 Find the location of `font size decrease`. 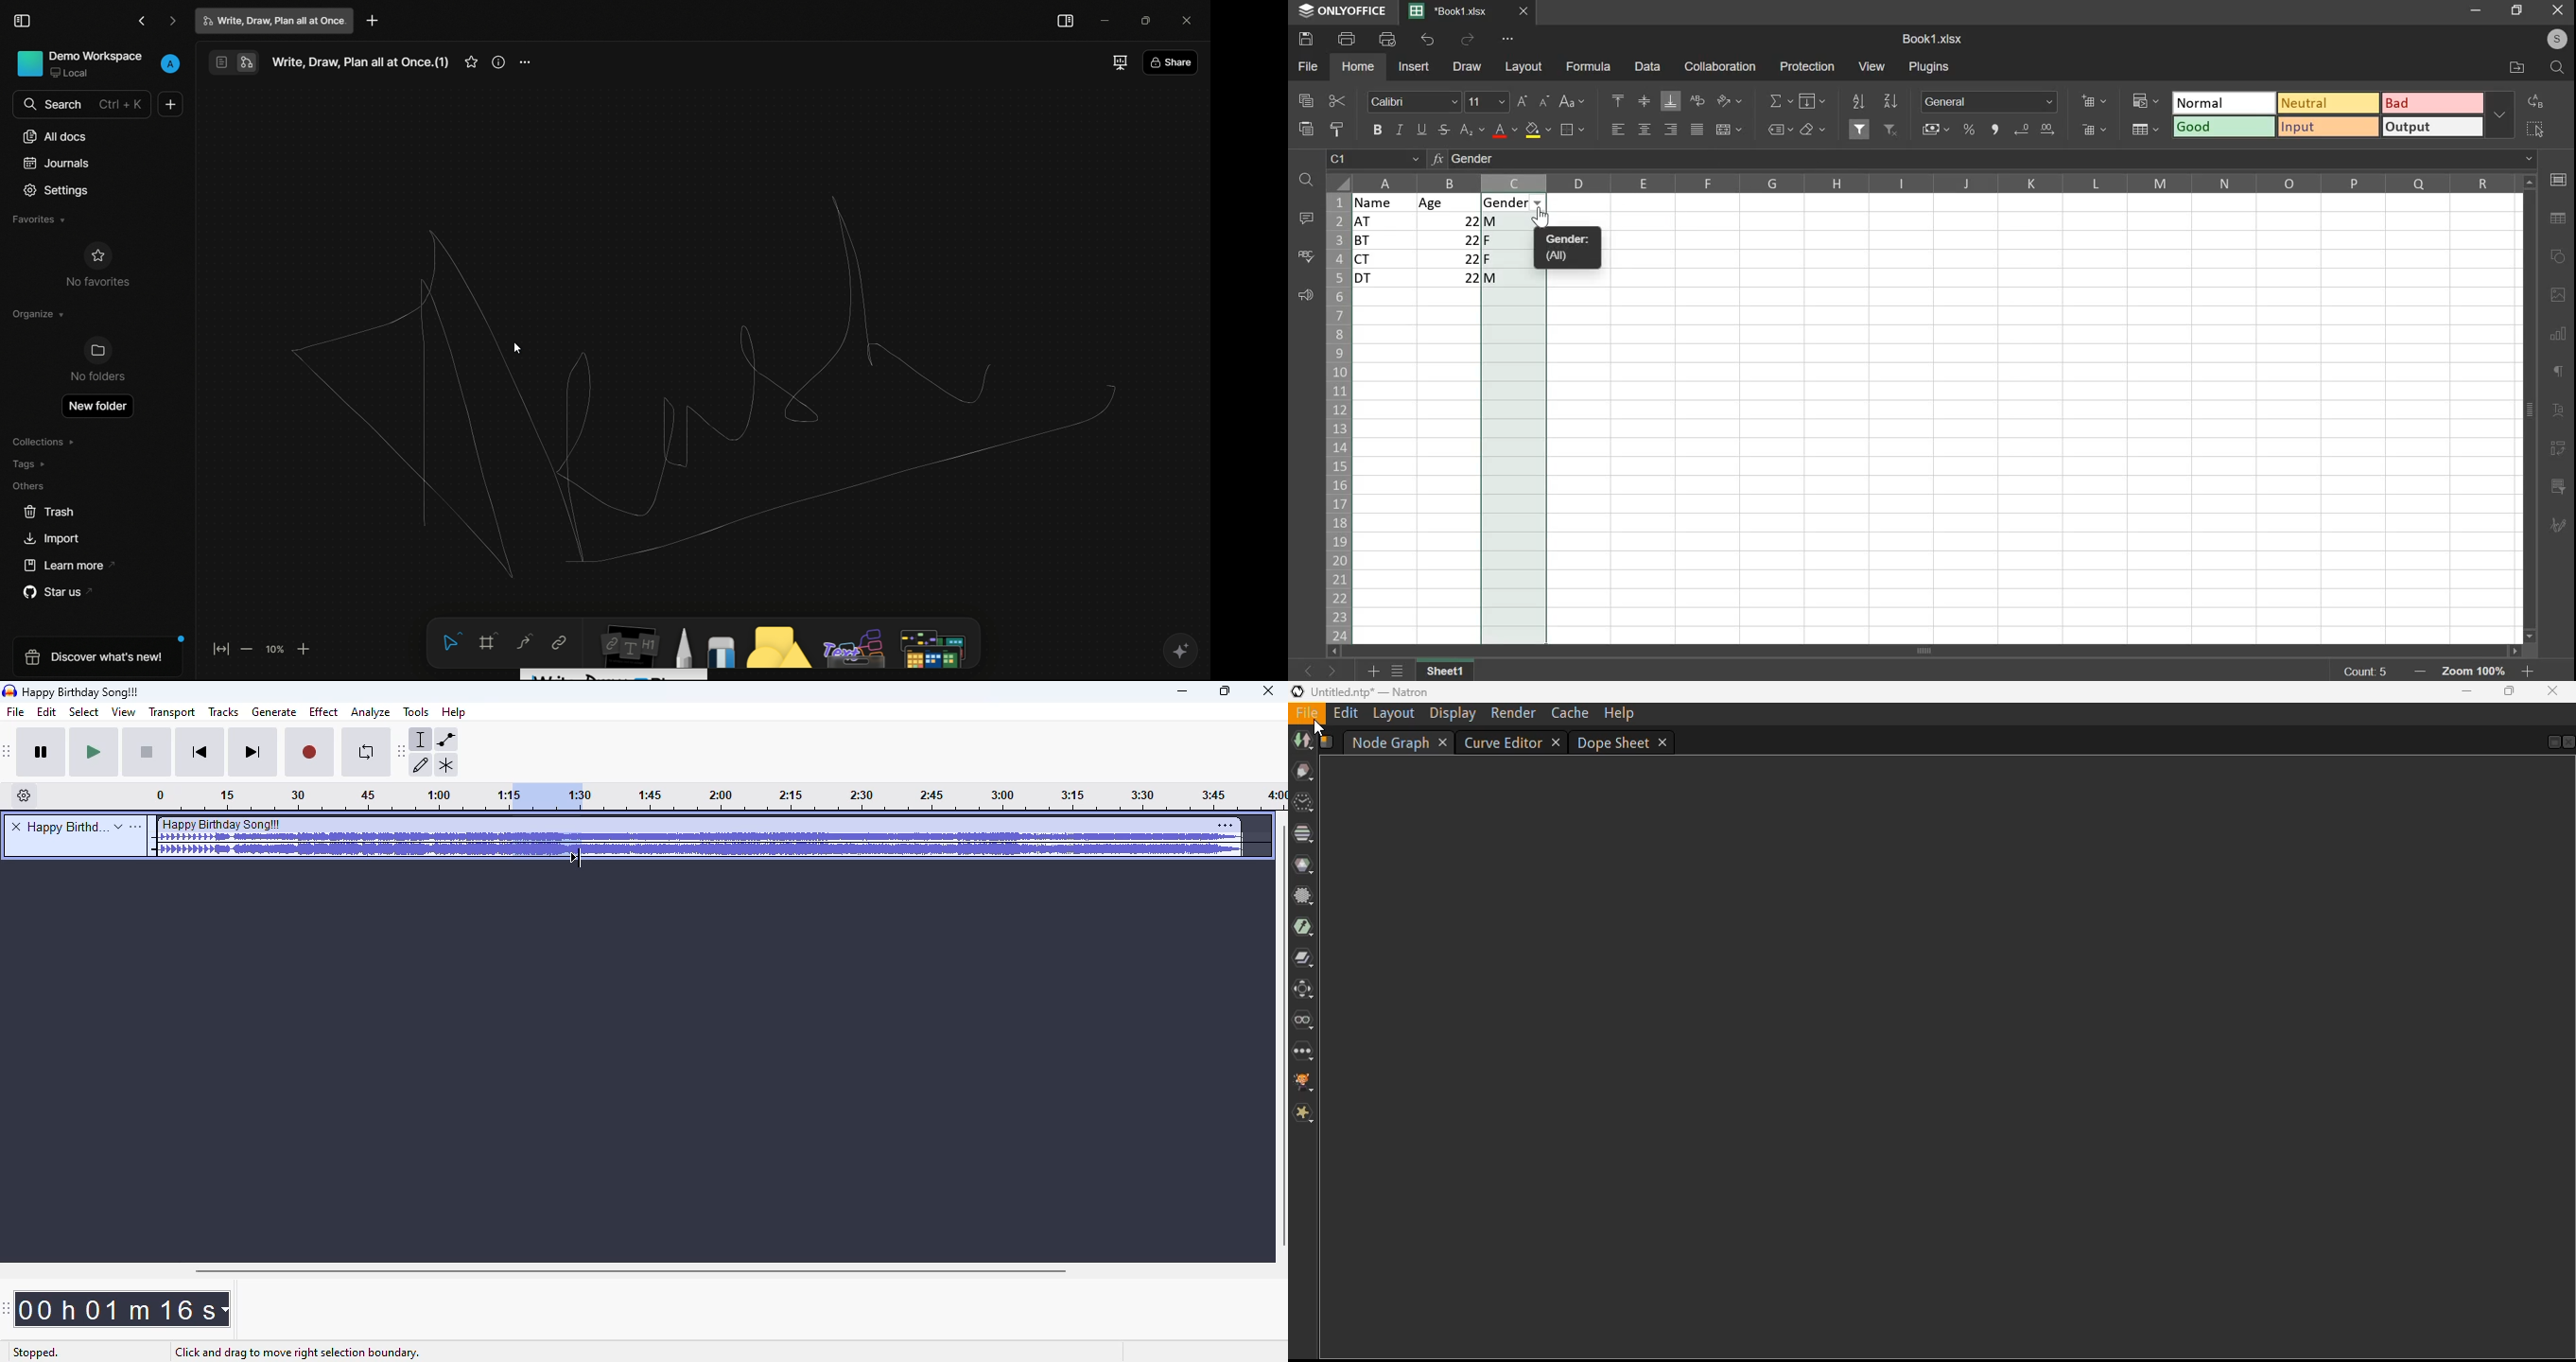

font size decrease is located at coordinates (1546, 100).